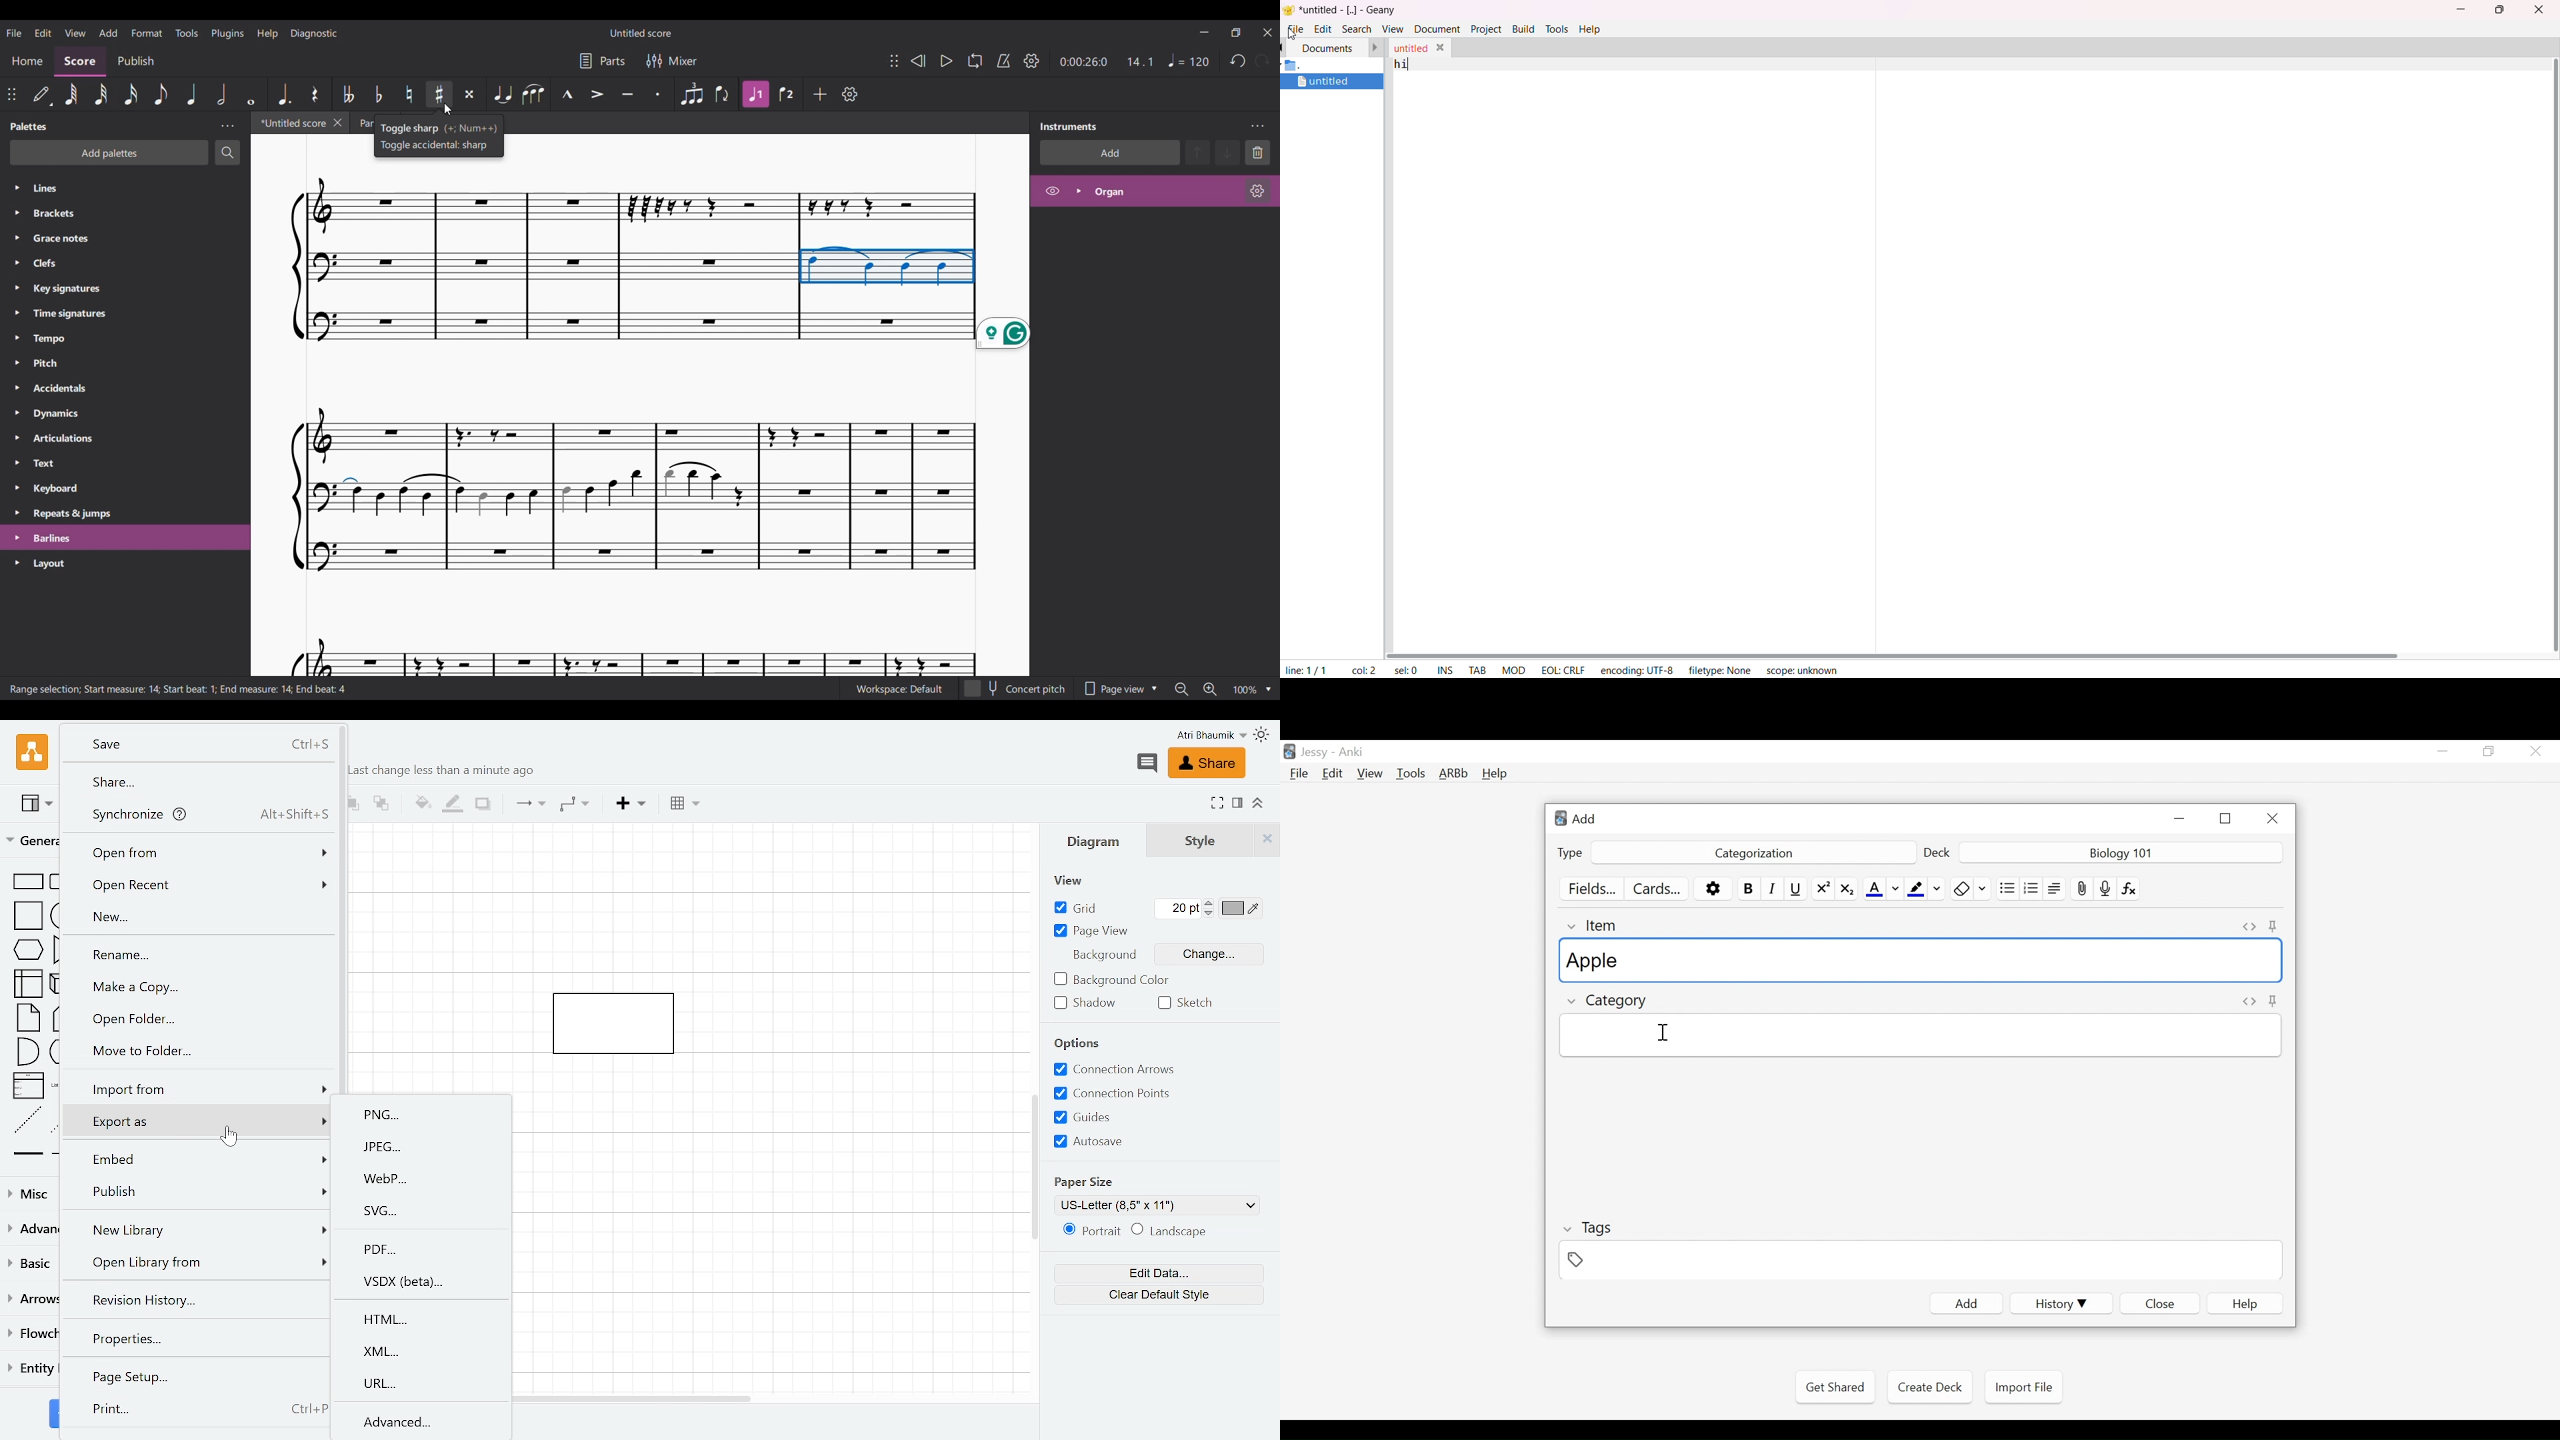 Image resolution: width=2576 pixels, height=1456 pixels. What do you see at coordinates (1494, 775) in the screenshot?
I see `Help` at bounding box center [1494, 775].